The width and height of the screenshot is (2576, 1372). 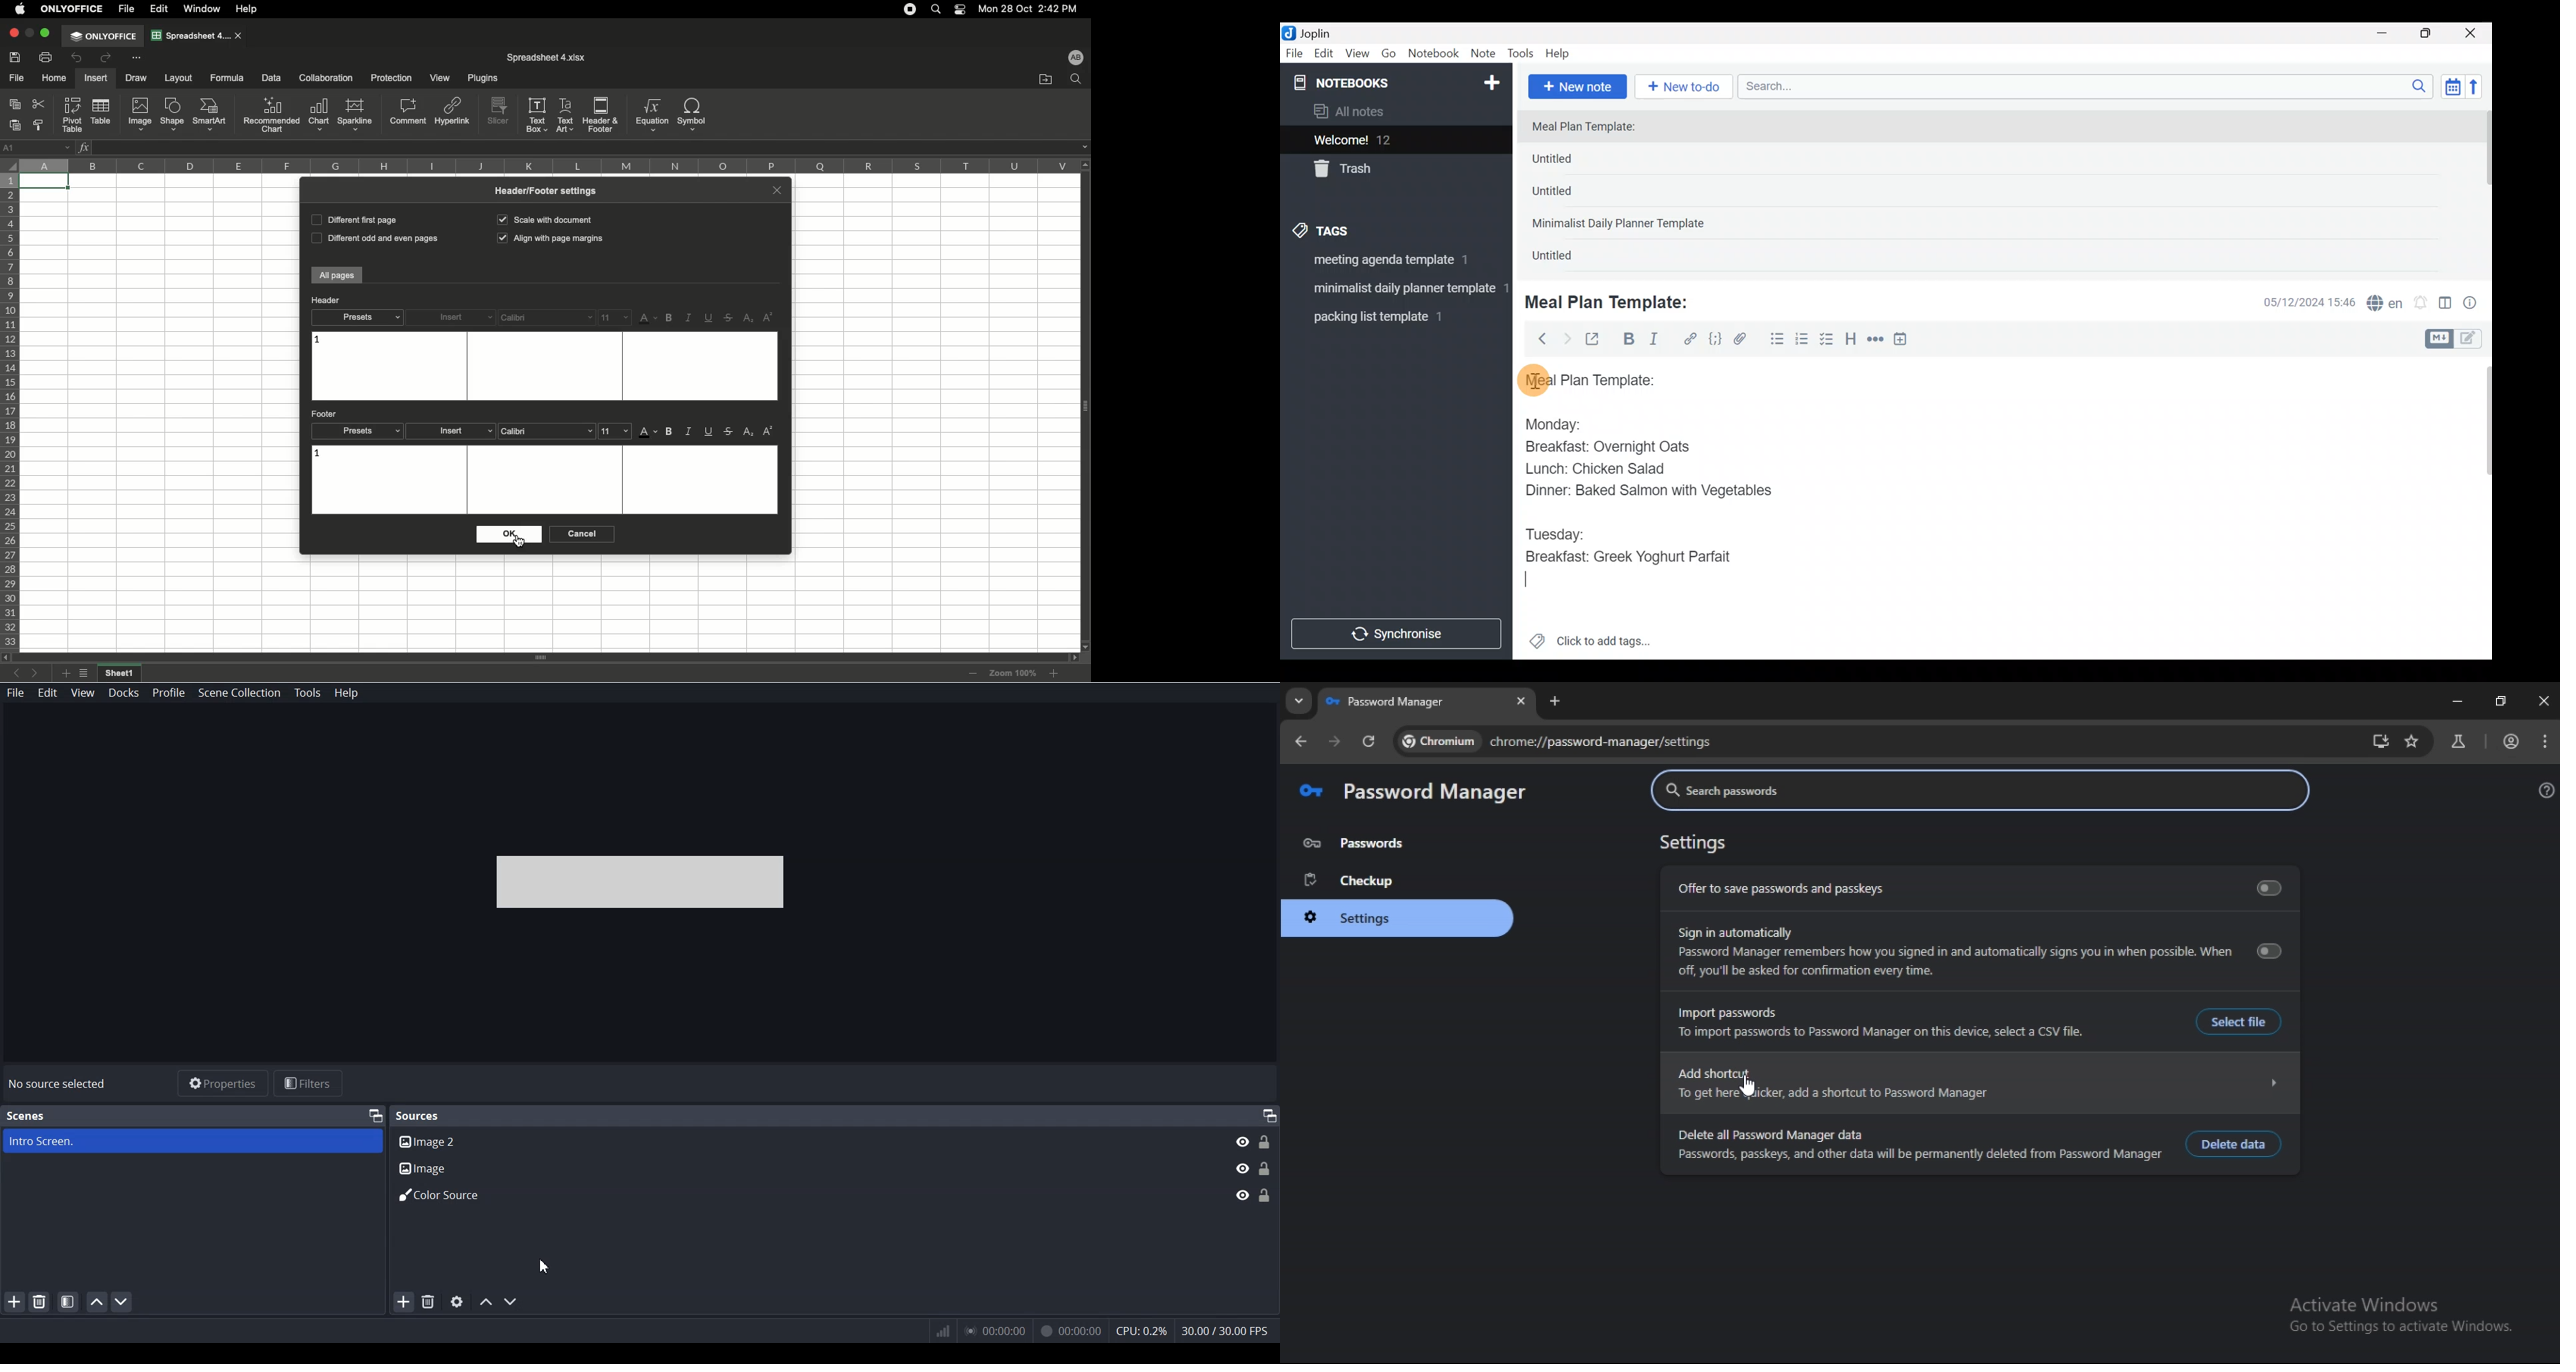 What do you see at coordinates (1589, 645) in the screenshot?
I see `Click to add tags` at bounding box center [1589, 645].